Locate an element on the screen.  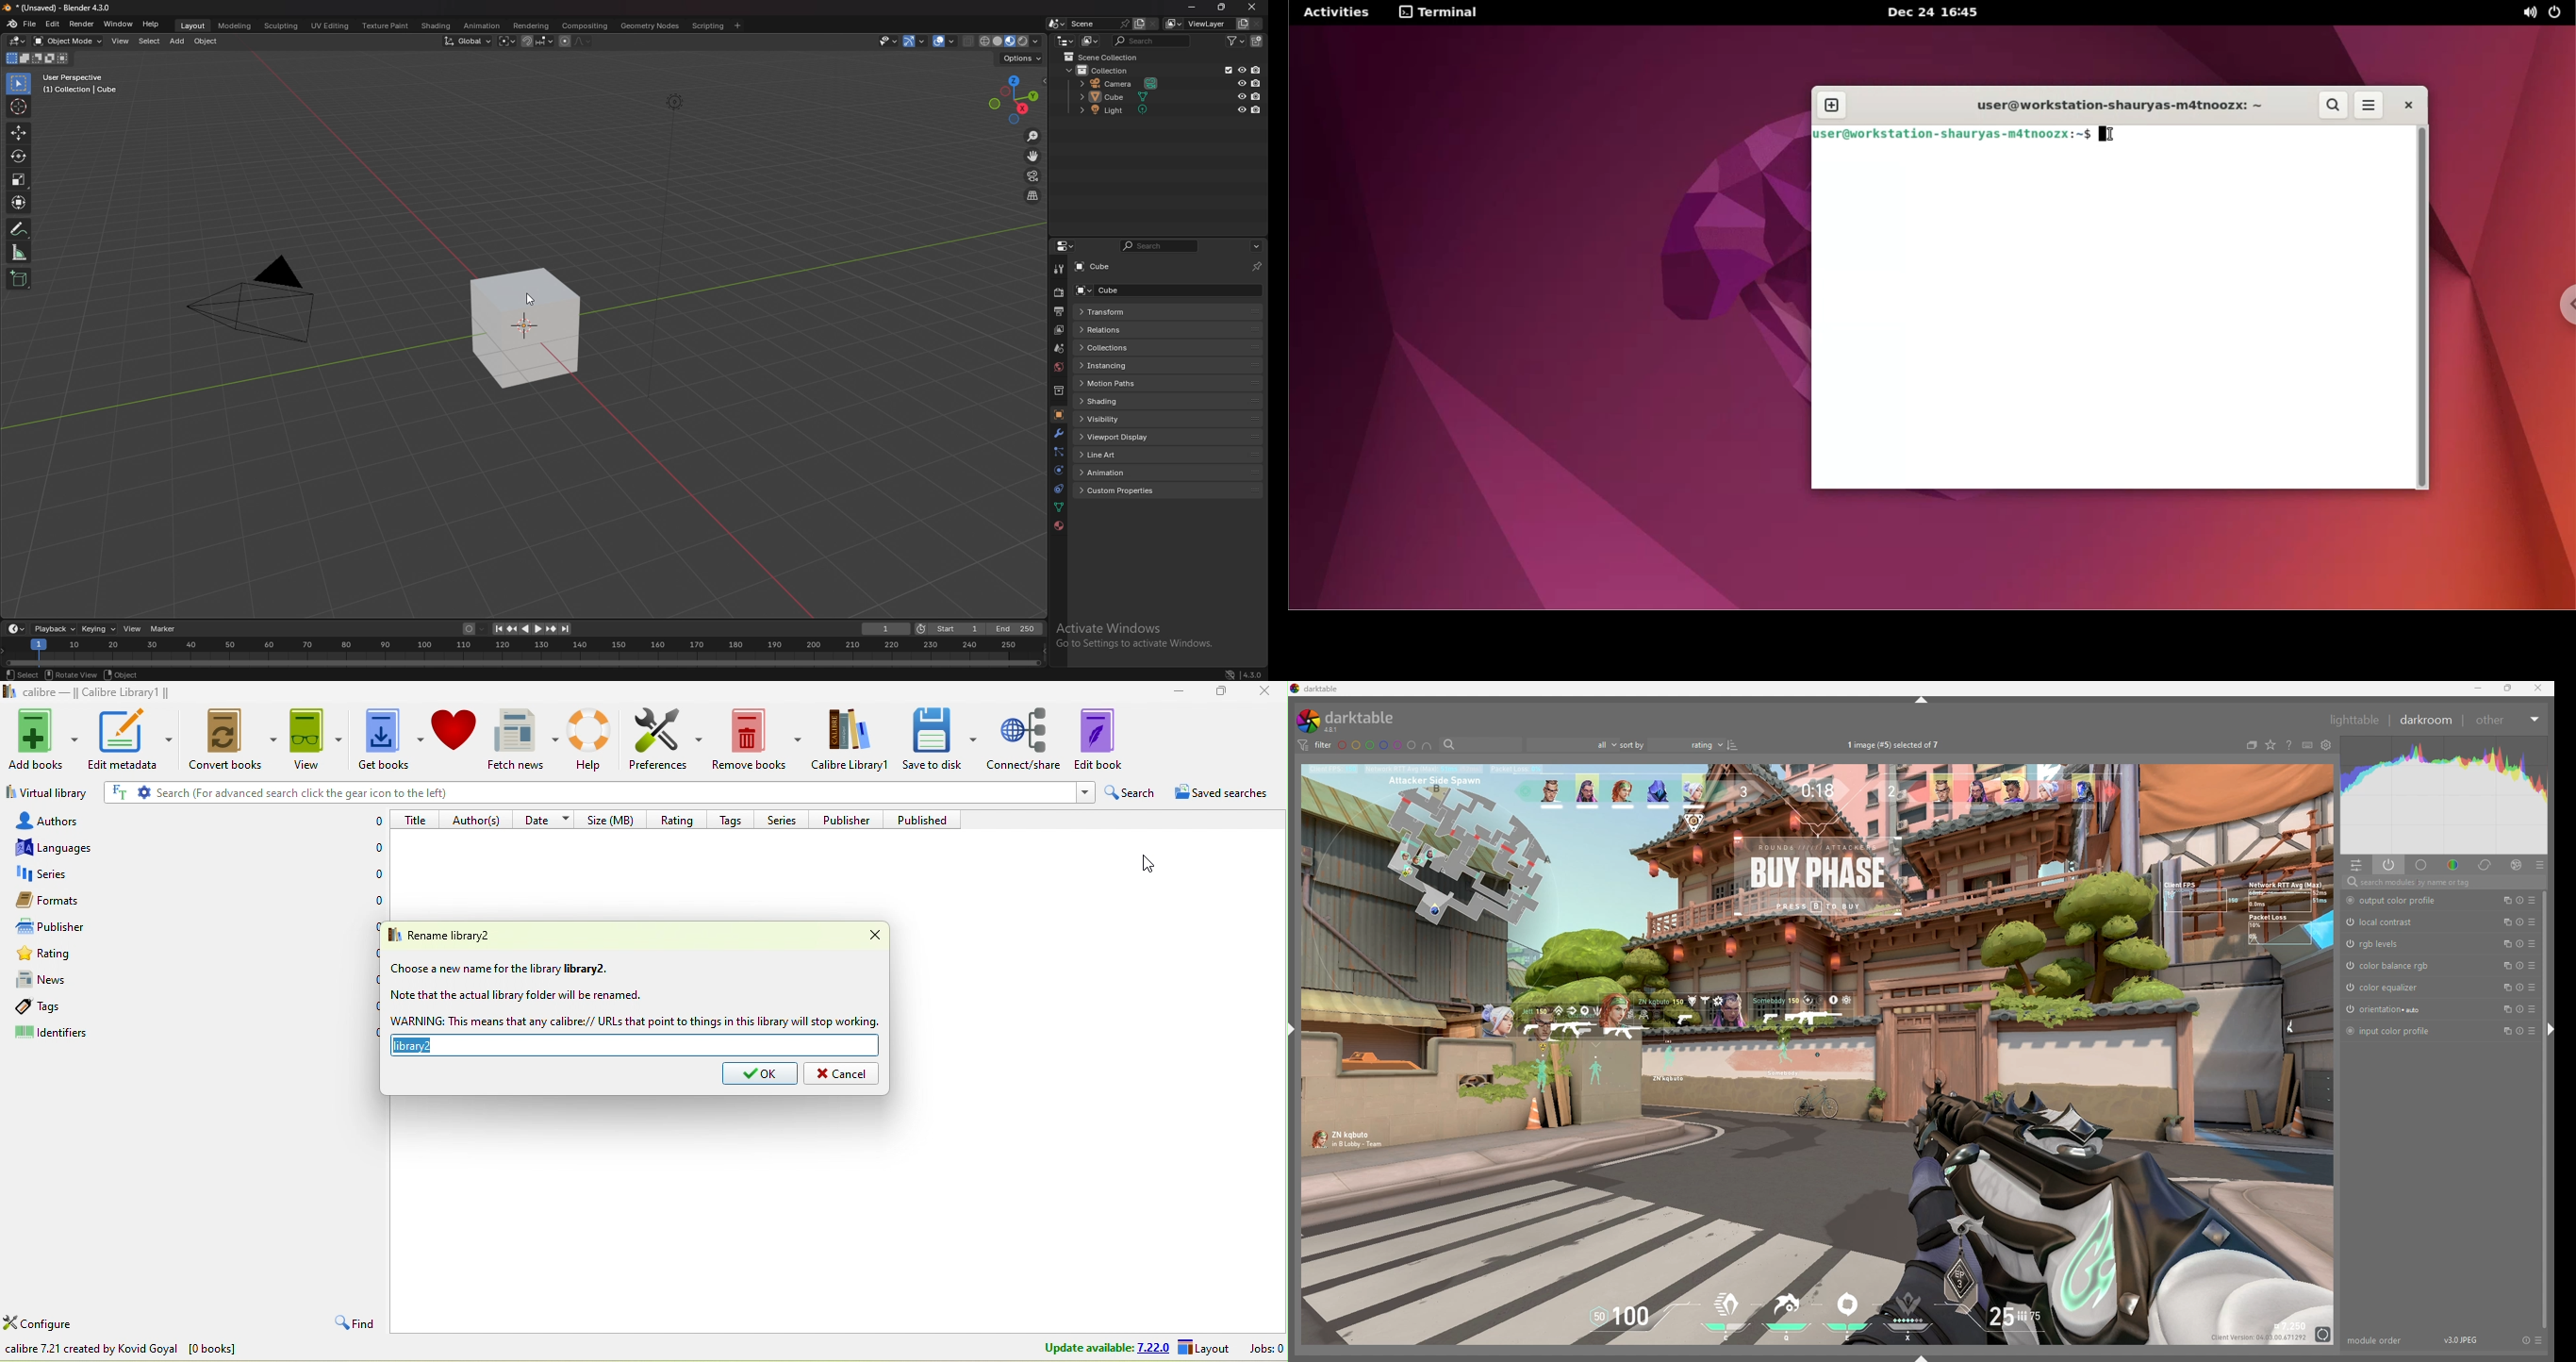
material is located at coordinates (1059, 526).